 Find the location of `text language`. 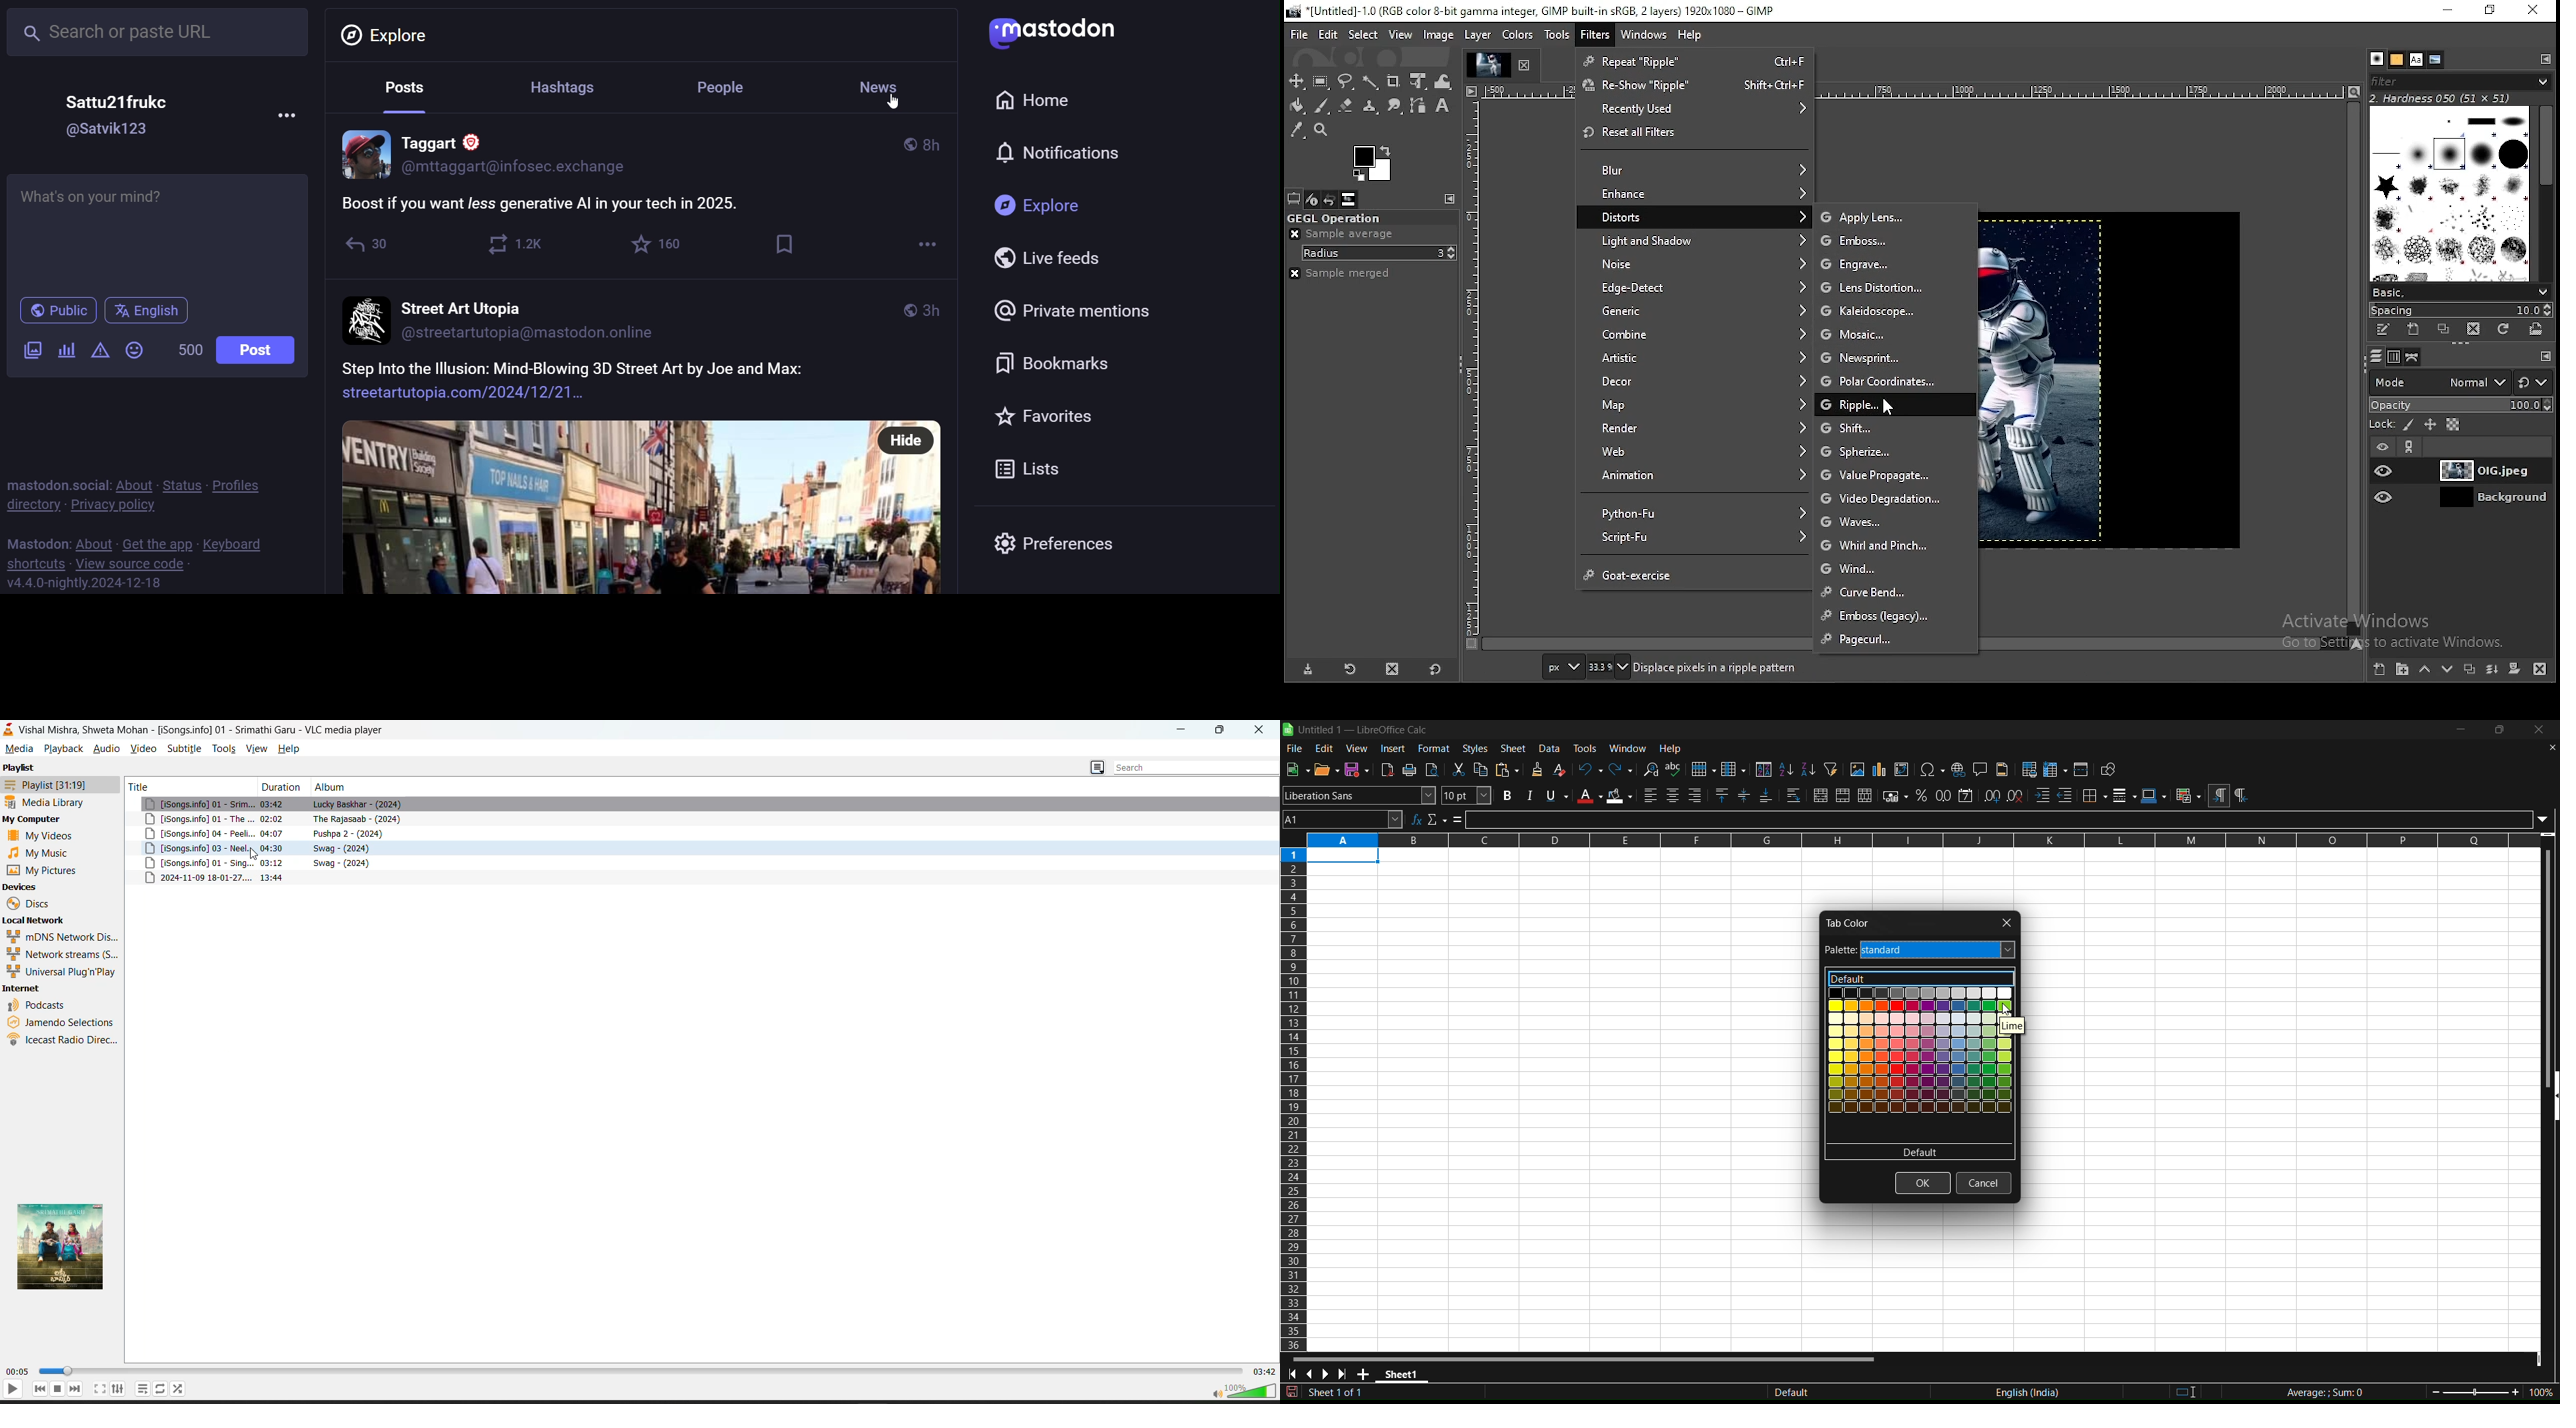

text language is located at coordinates (1963, 1391).